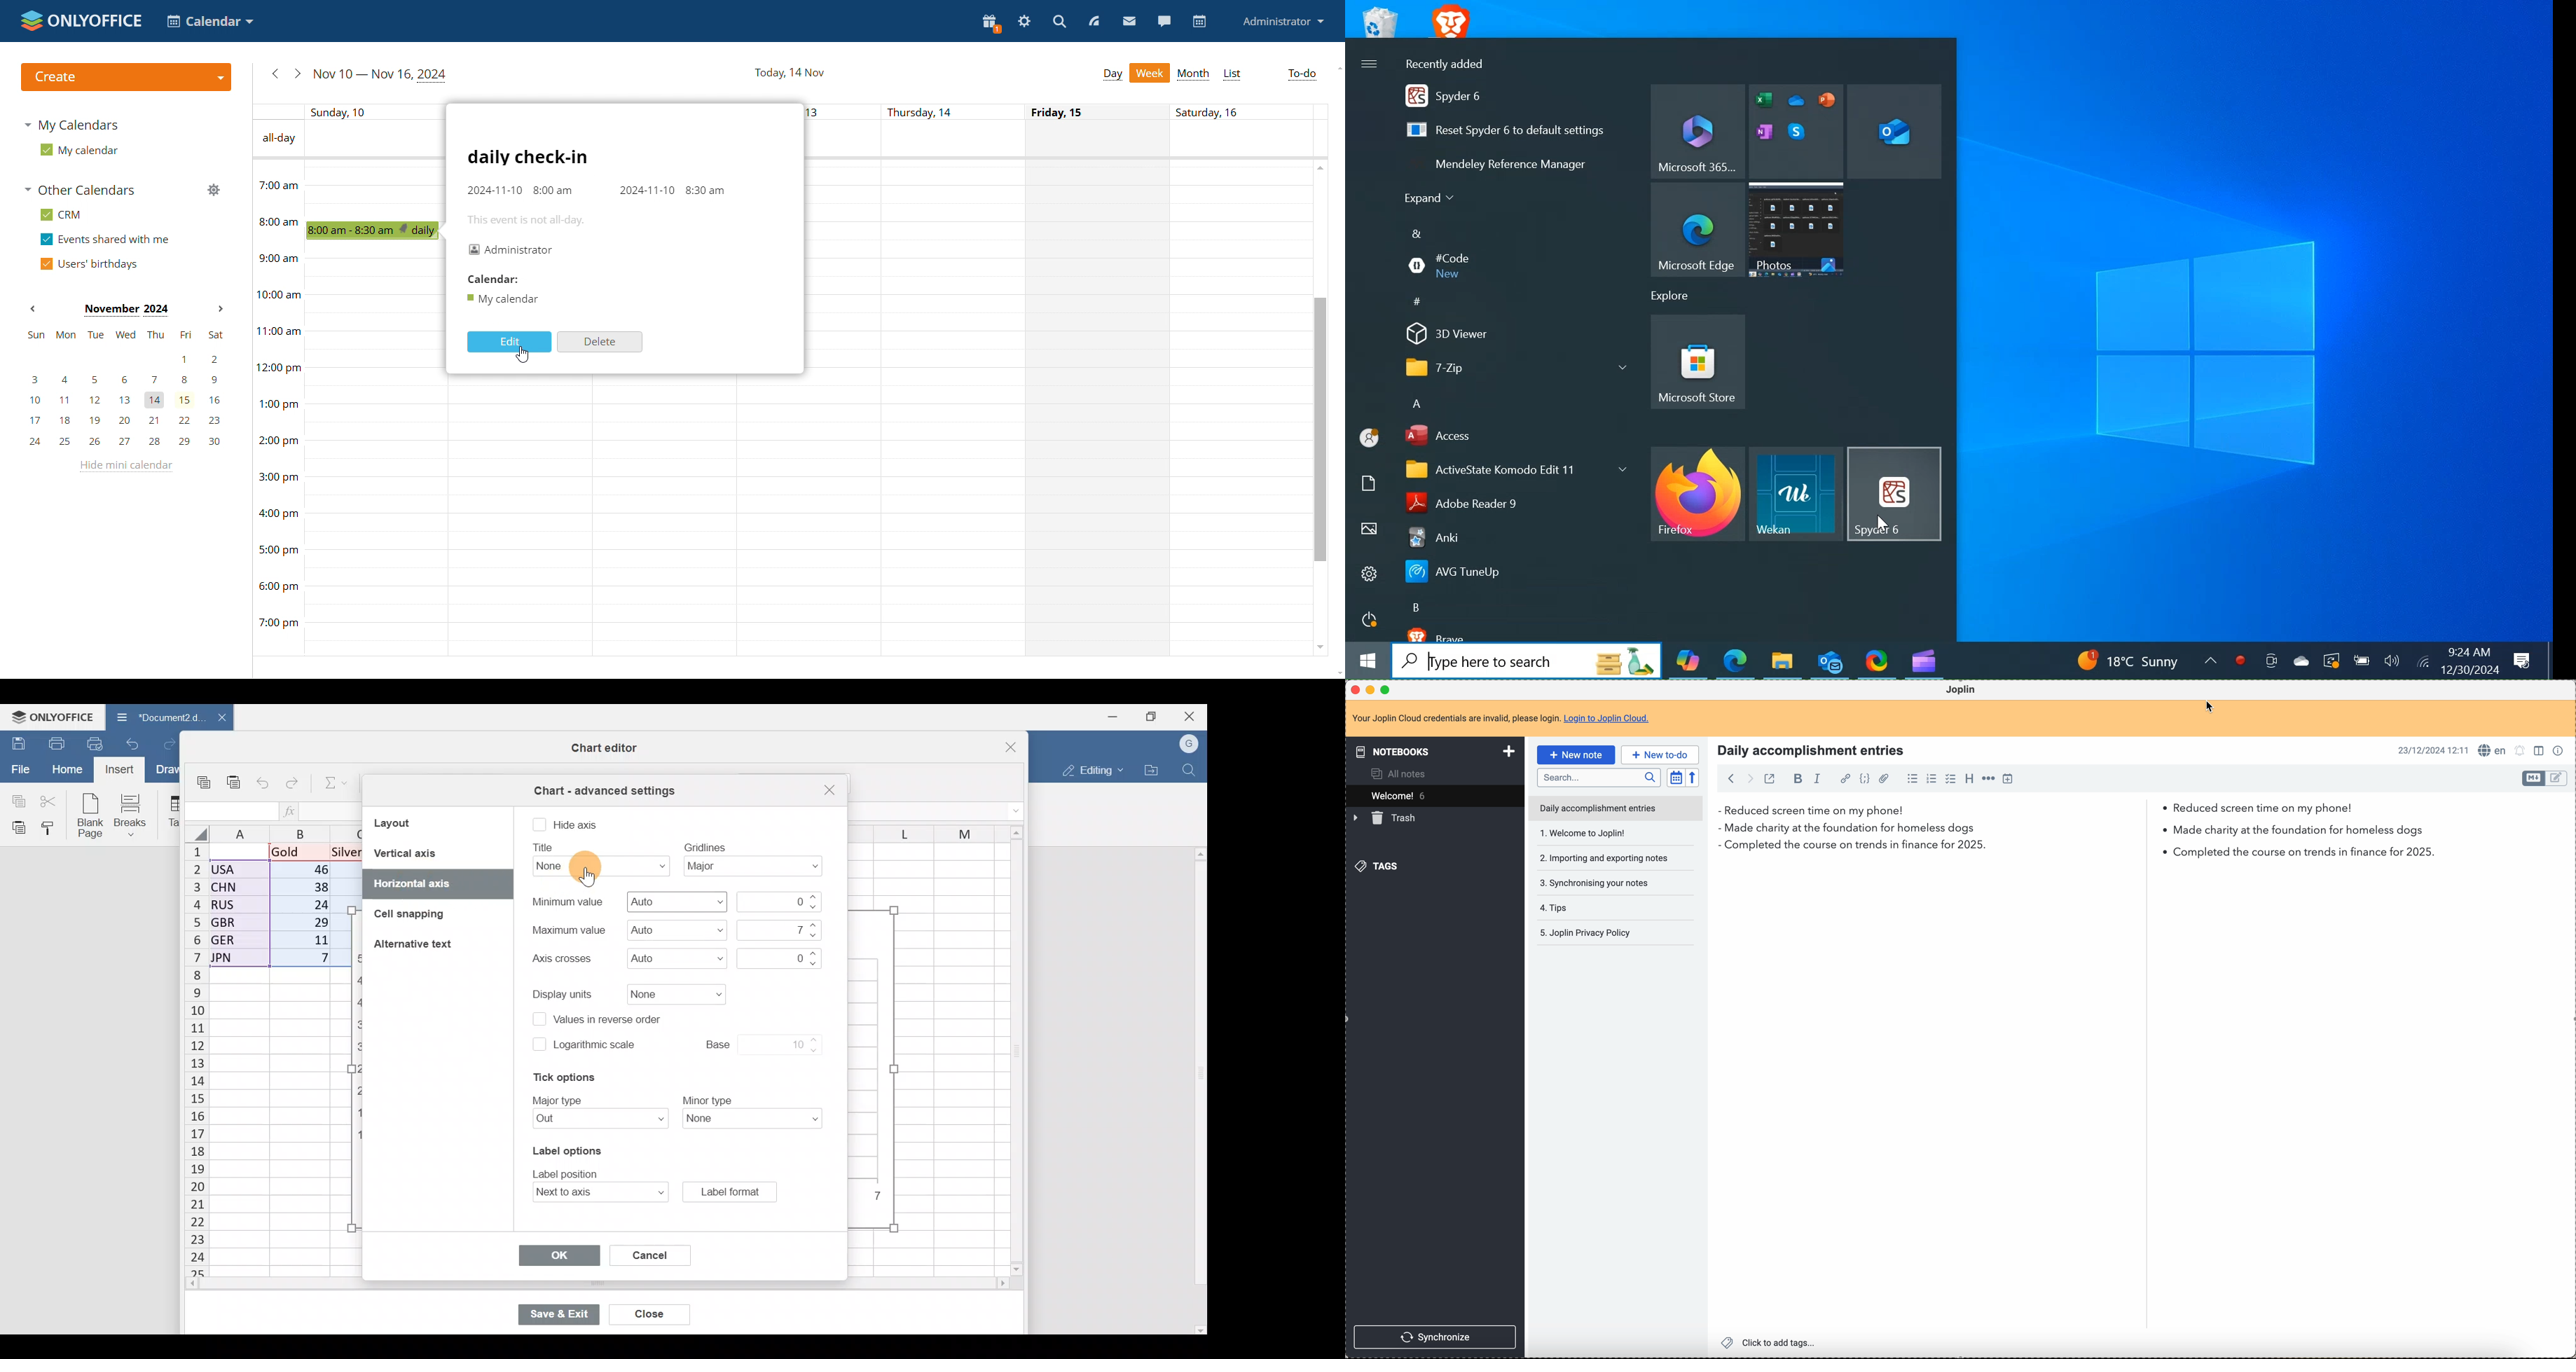  I want to click on reverse sort order, so click(1692, 778).